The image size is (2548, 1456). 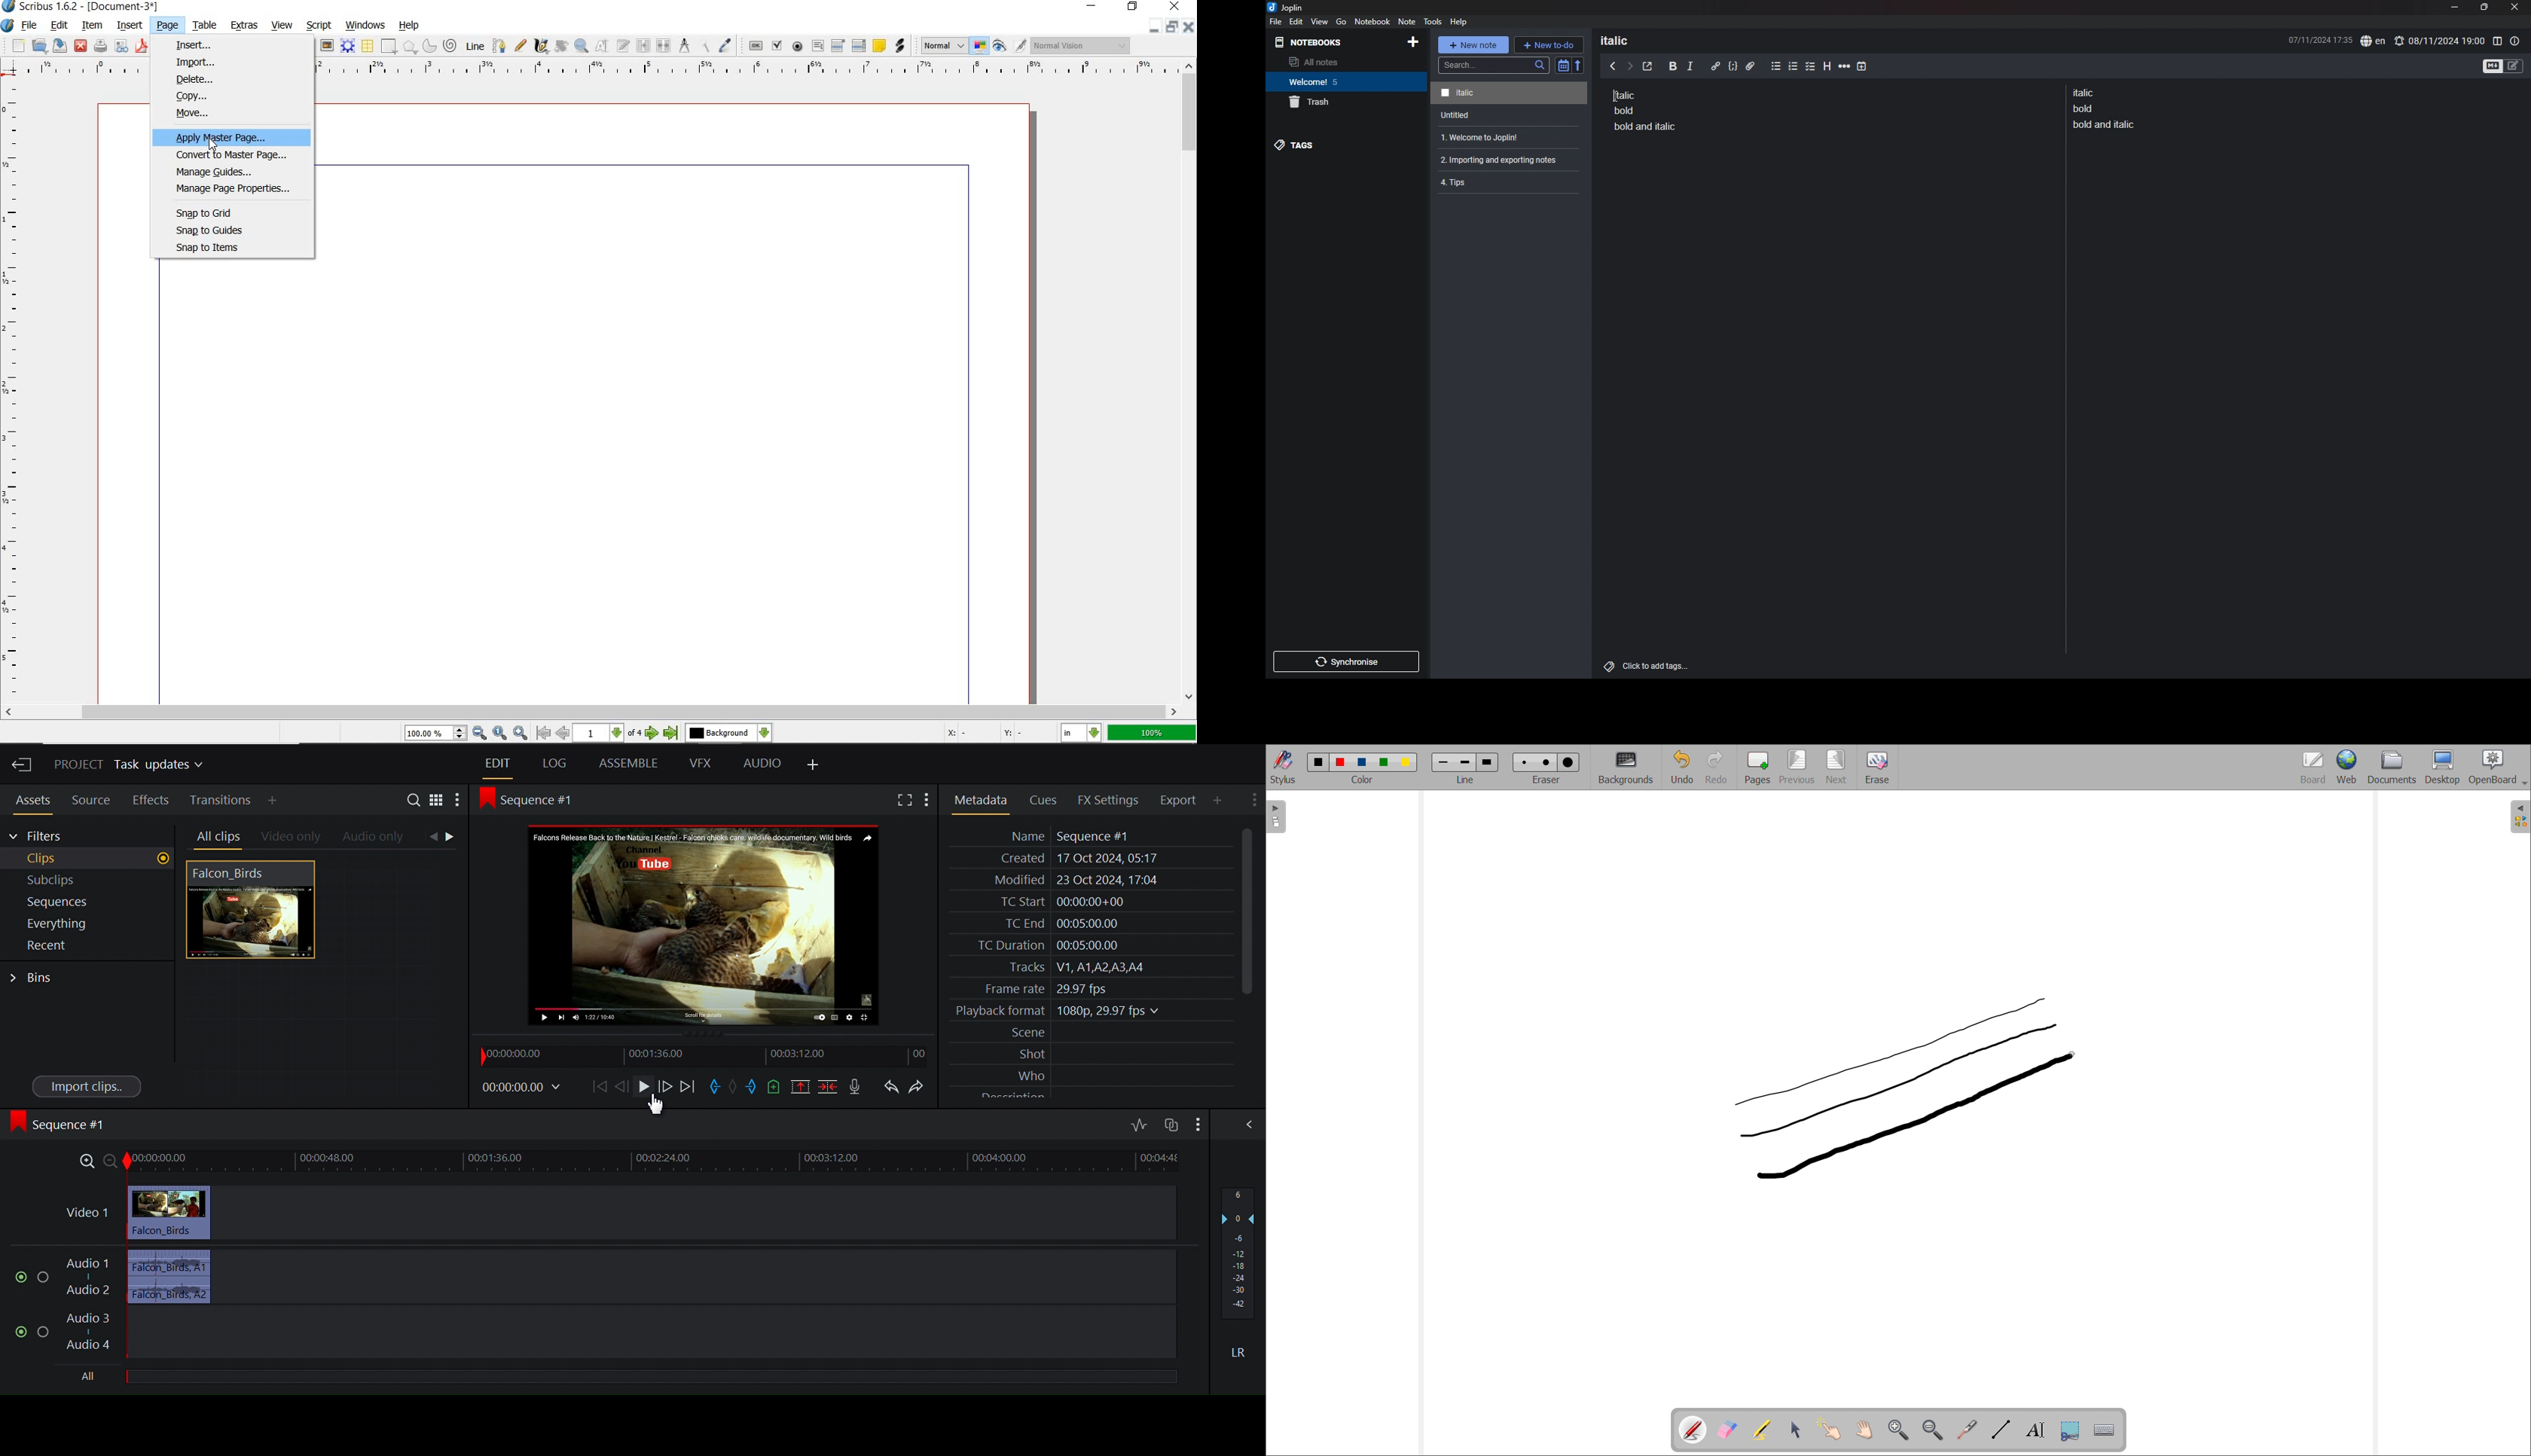 I want to click on heading, so click(x=1623, y=40).